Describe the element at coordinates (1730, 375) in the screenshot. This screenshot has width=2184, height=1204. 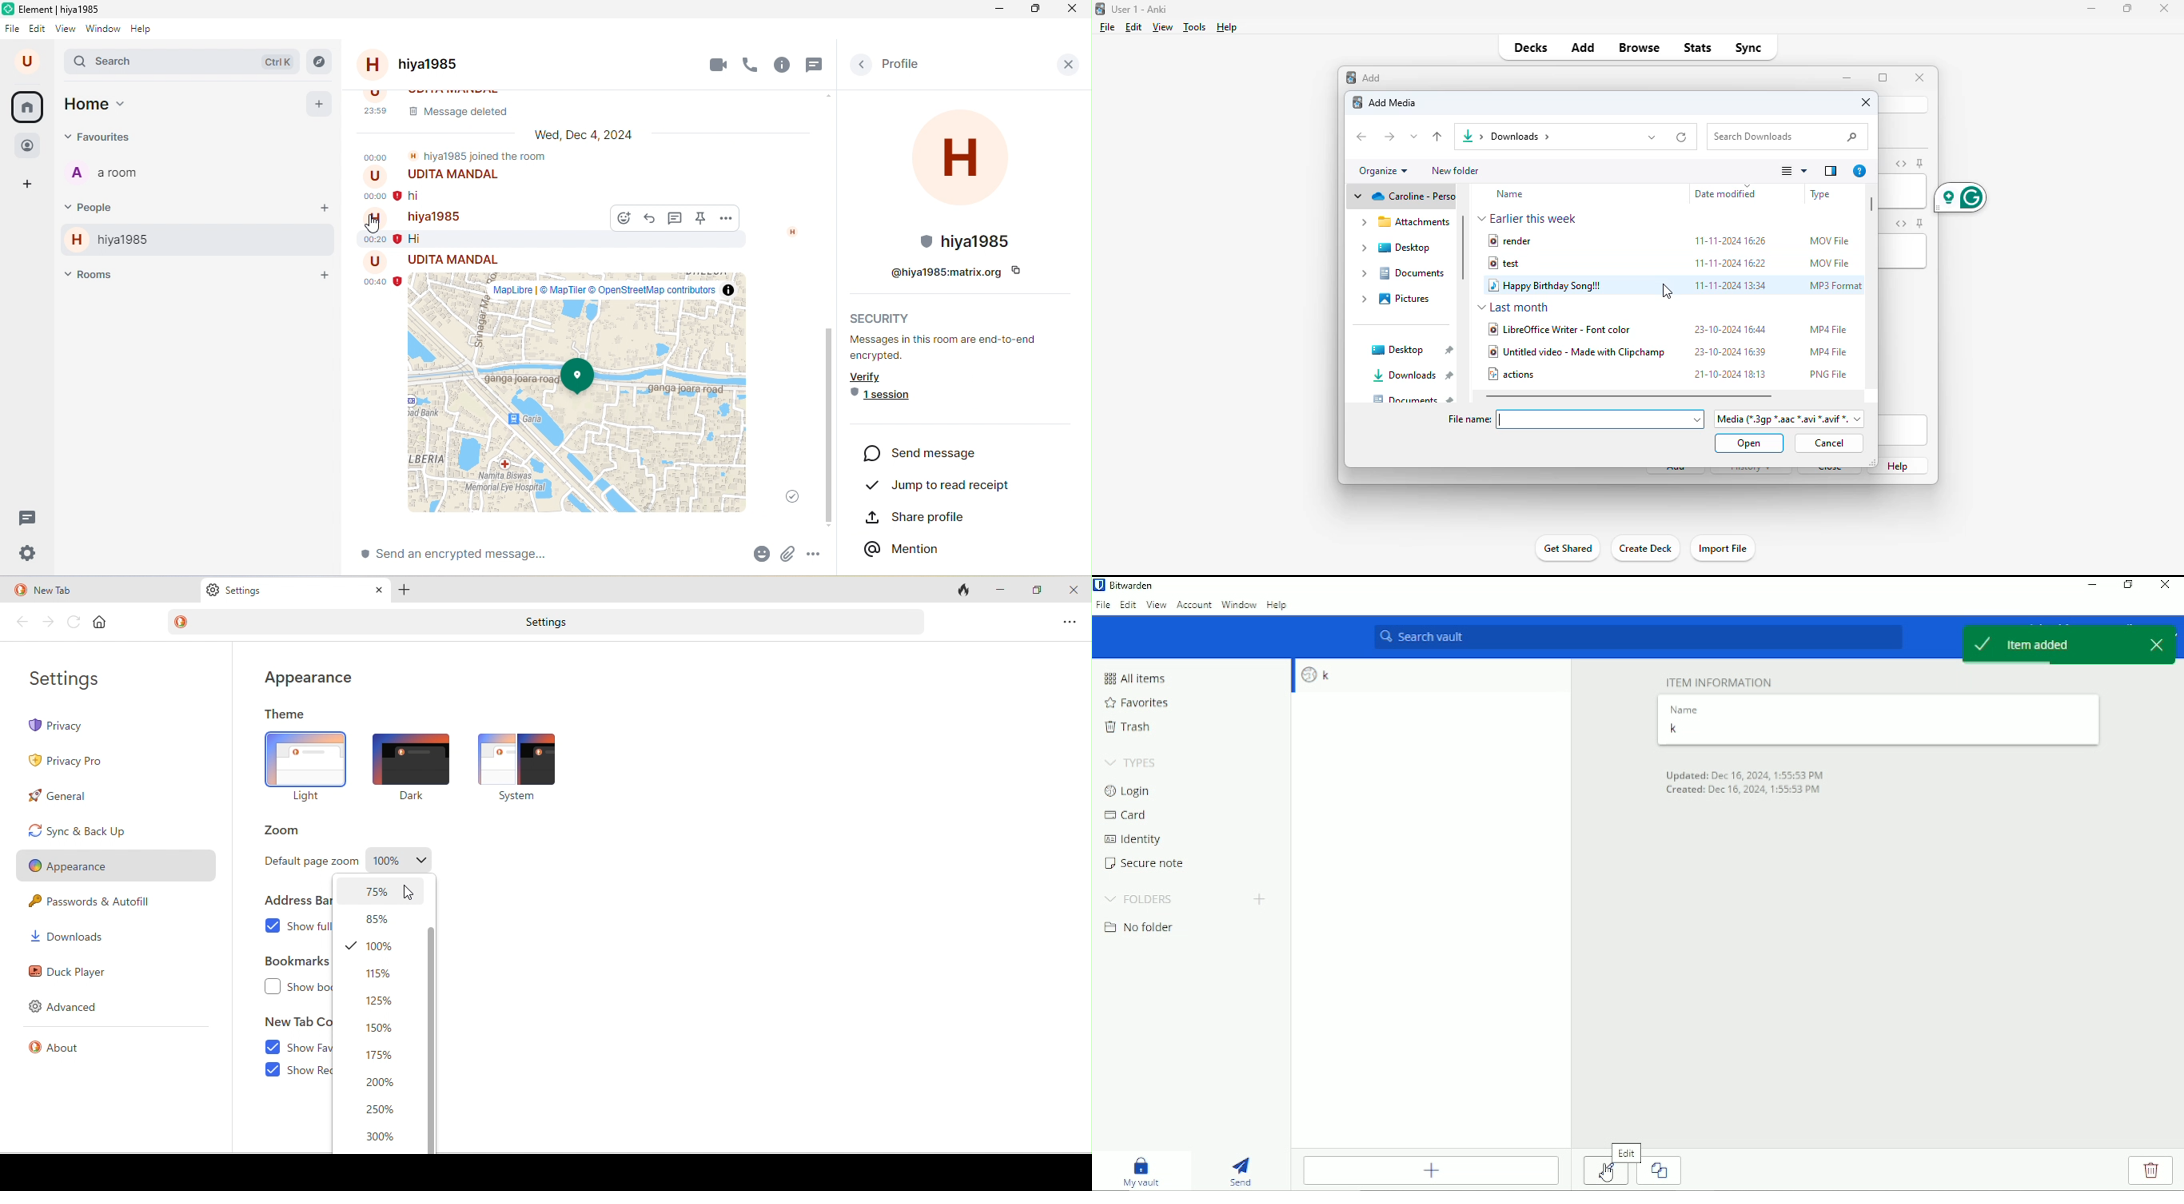
I see `21-10-2024` at that location.